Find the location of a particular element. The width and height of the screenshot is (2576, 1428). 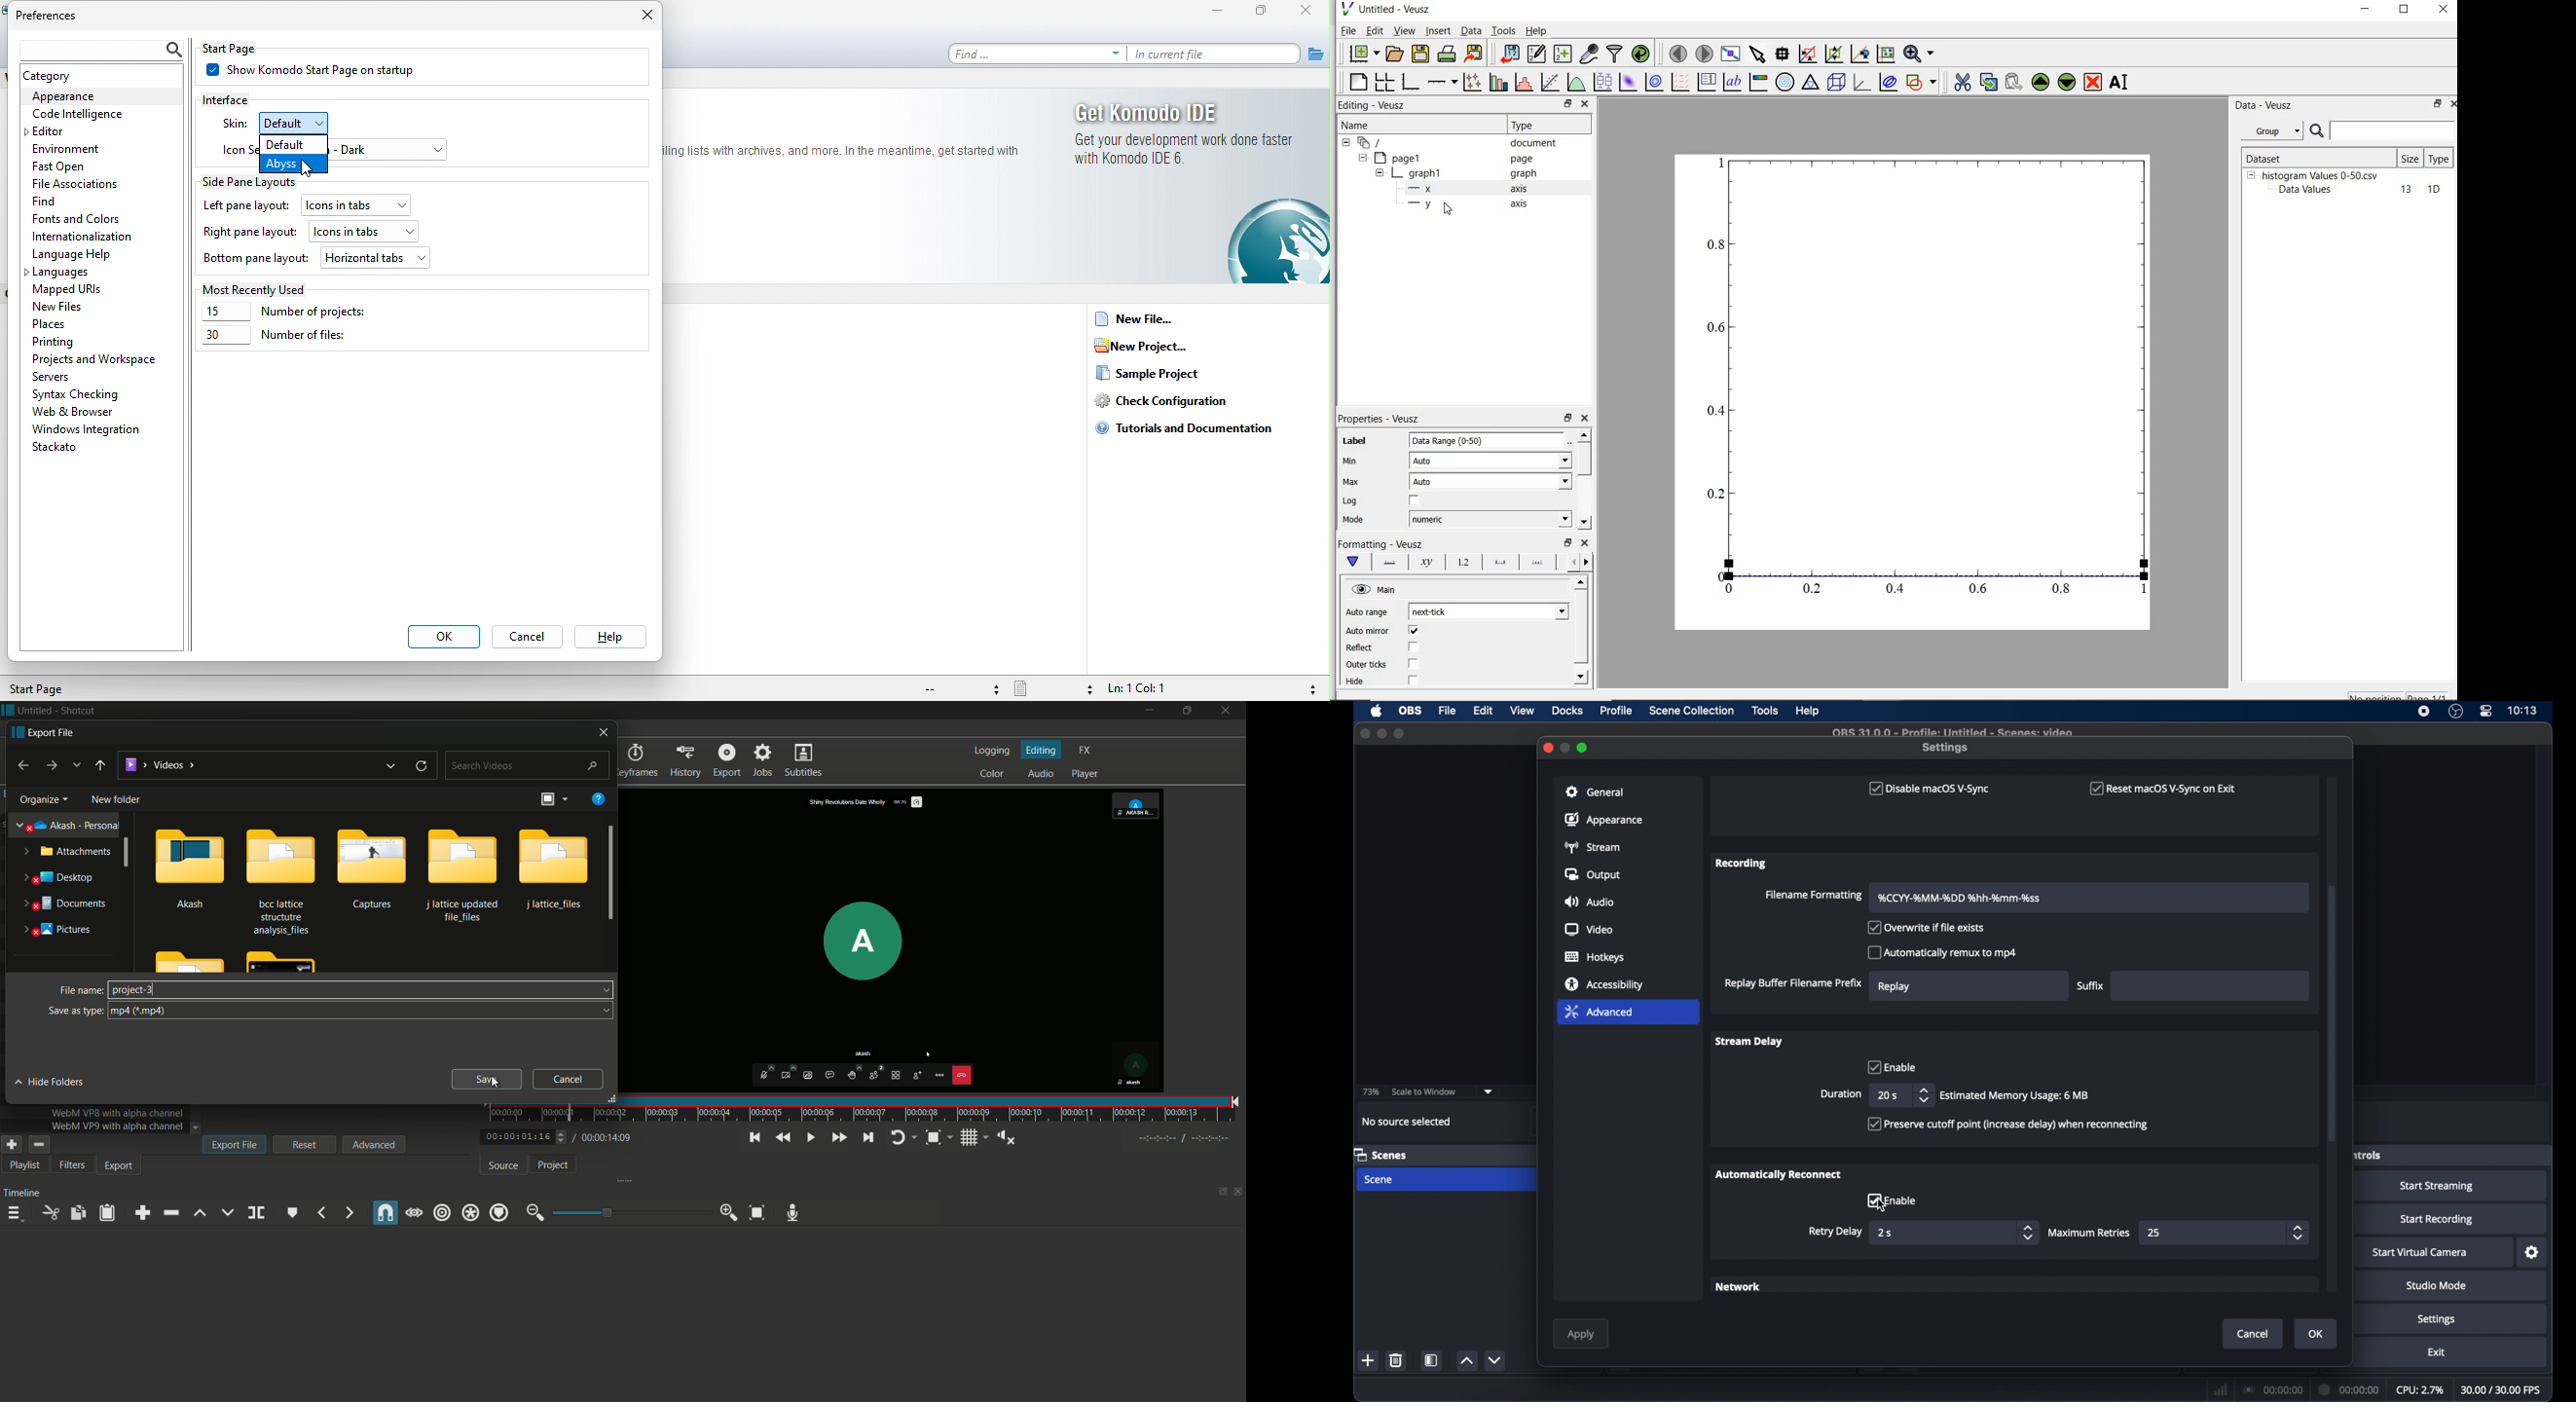

fps is located at coordinates (2501, 1390).